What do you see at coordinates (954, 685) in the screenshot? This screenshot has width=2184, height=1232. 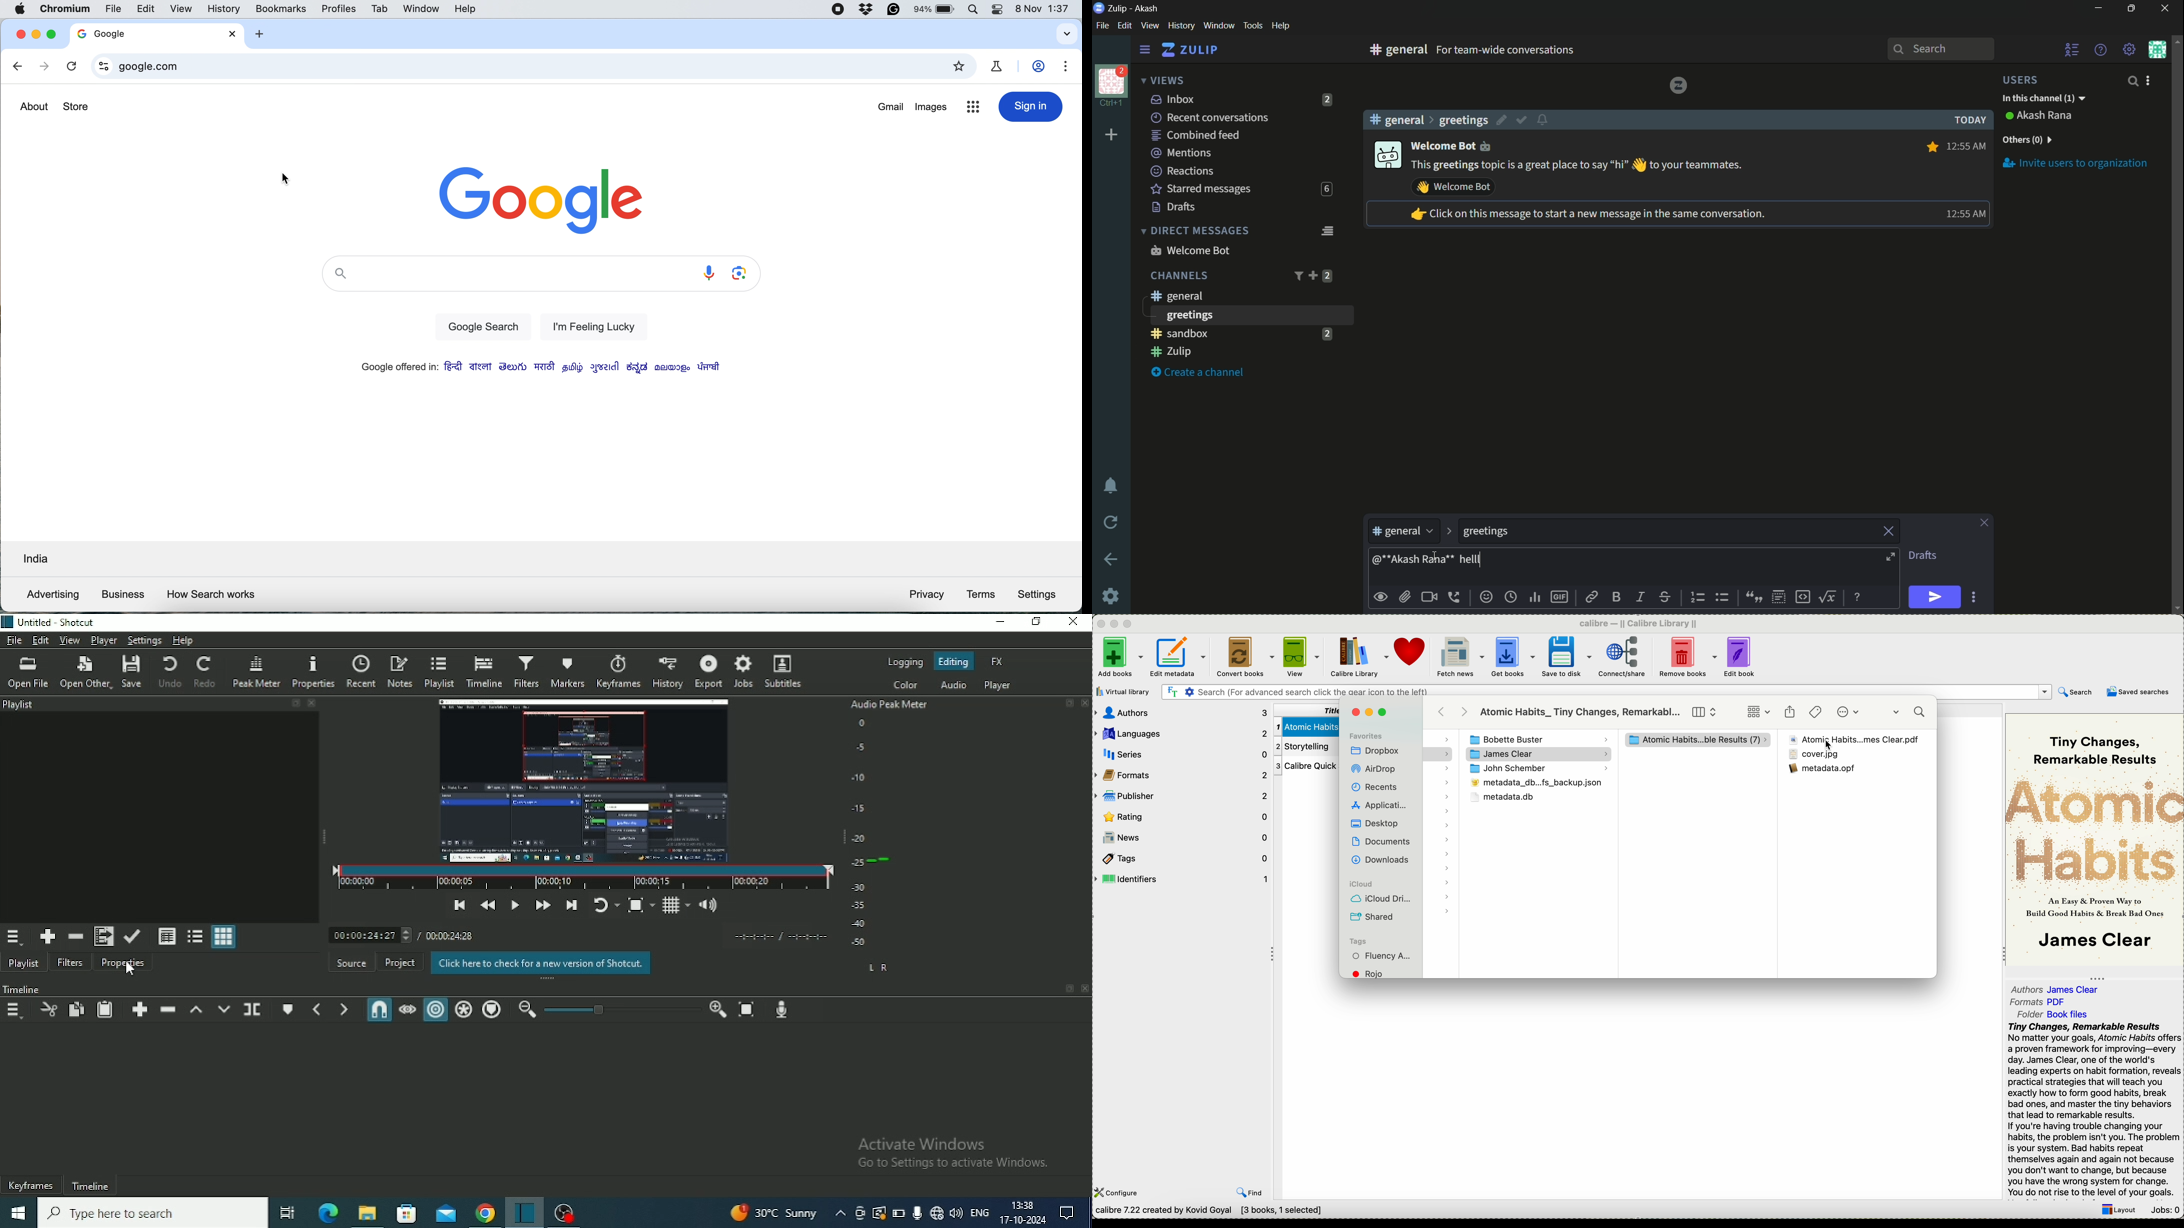 I see `Audio` at bounding box center [954, 685].